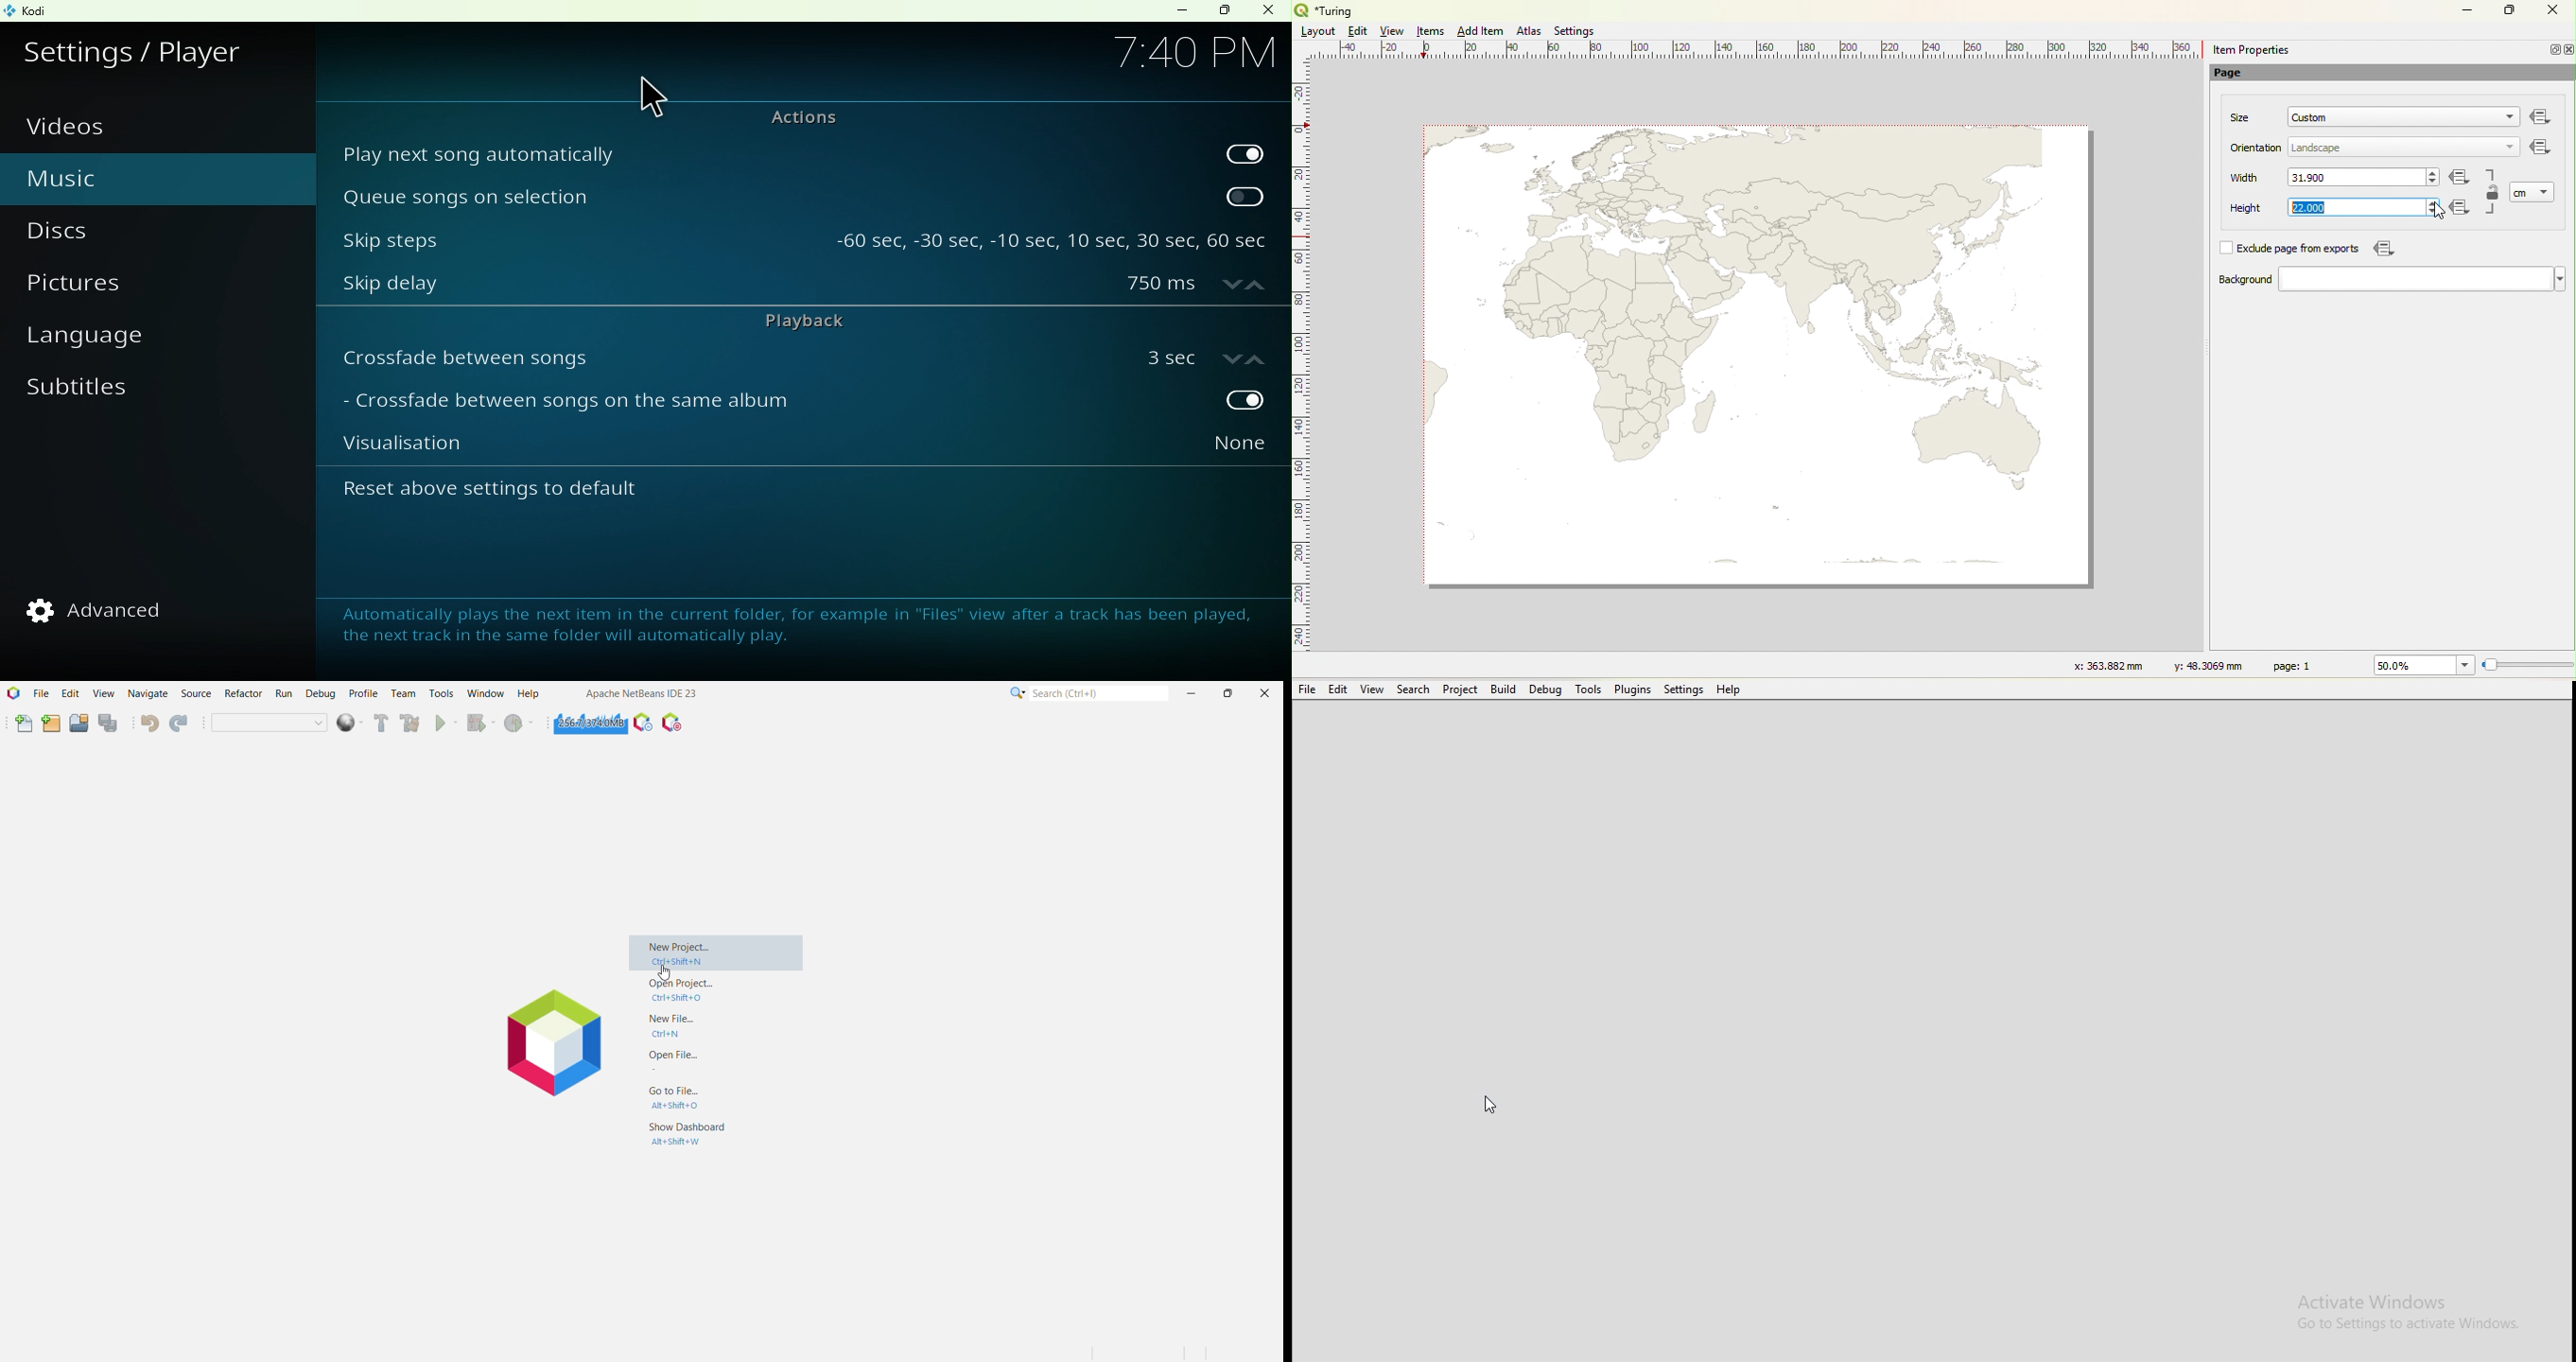  I want to click on New Project, so click(50, 724).